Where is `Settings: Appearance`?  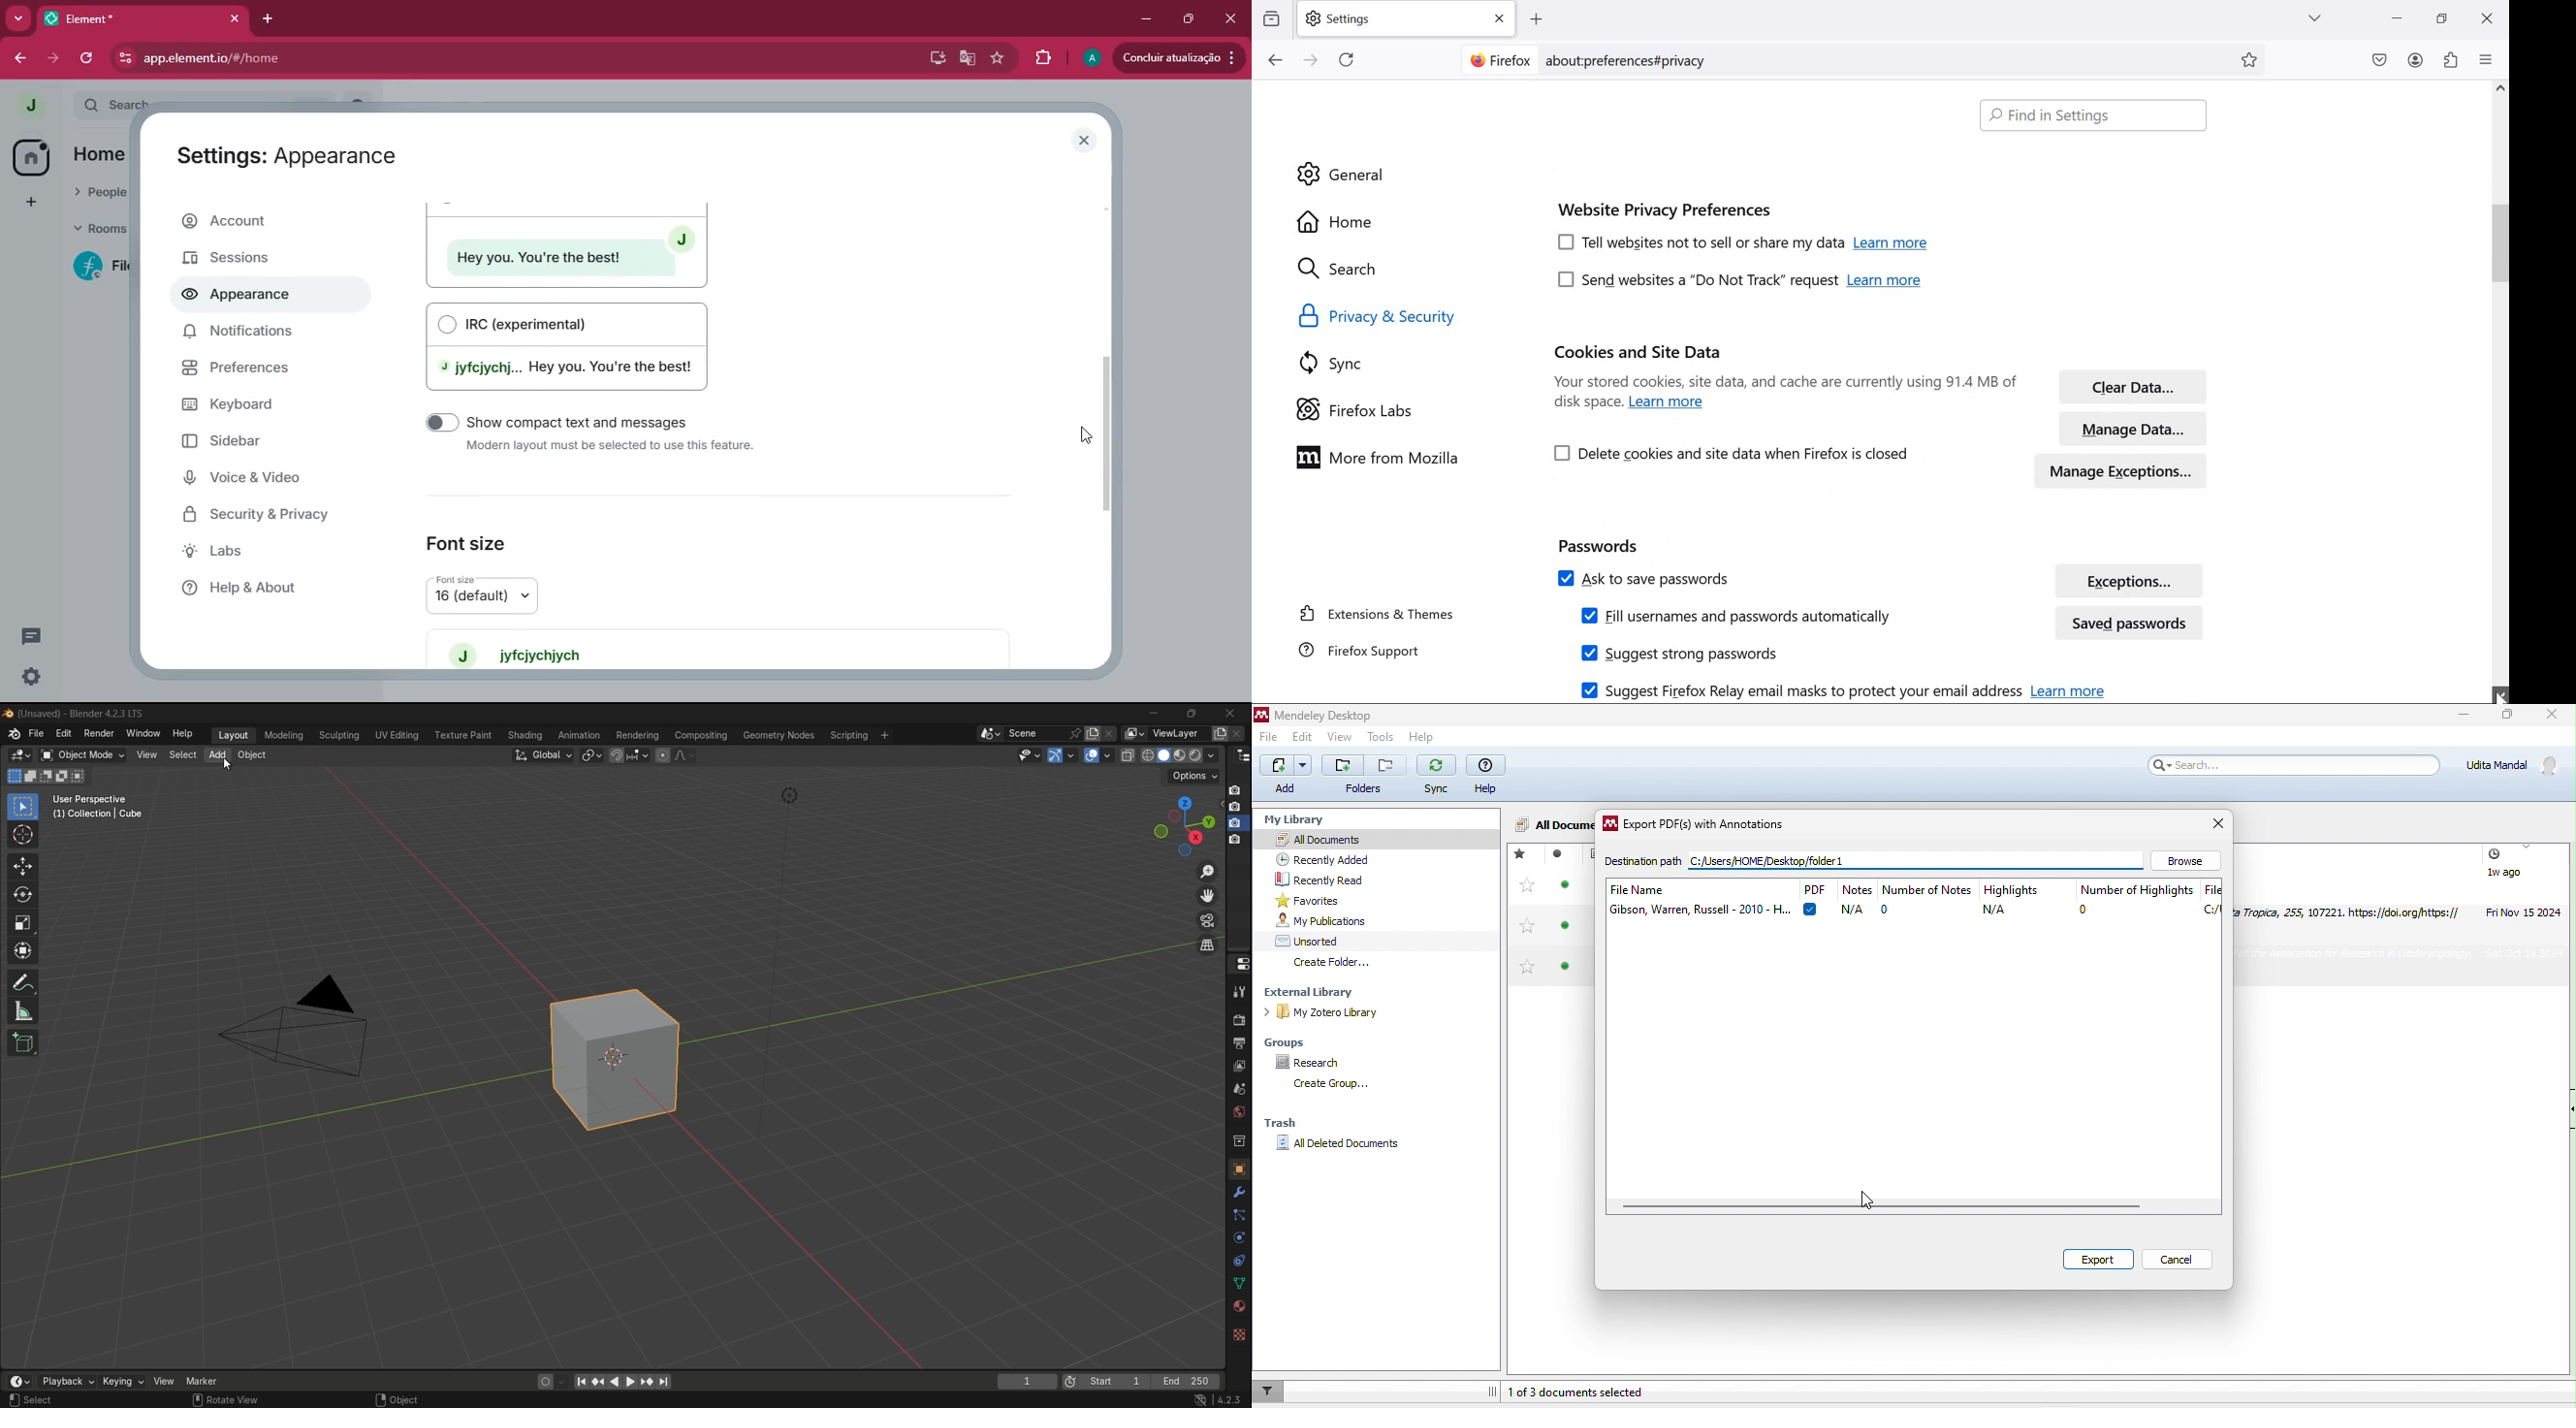 Settings: Appearance is located at coordinates (283, 157).